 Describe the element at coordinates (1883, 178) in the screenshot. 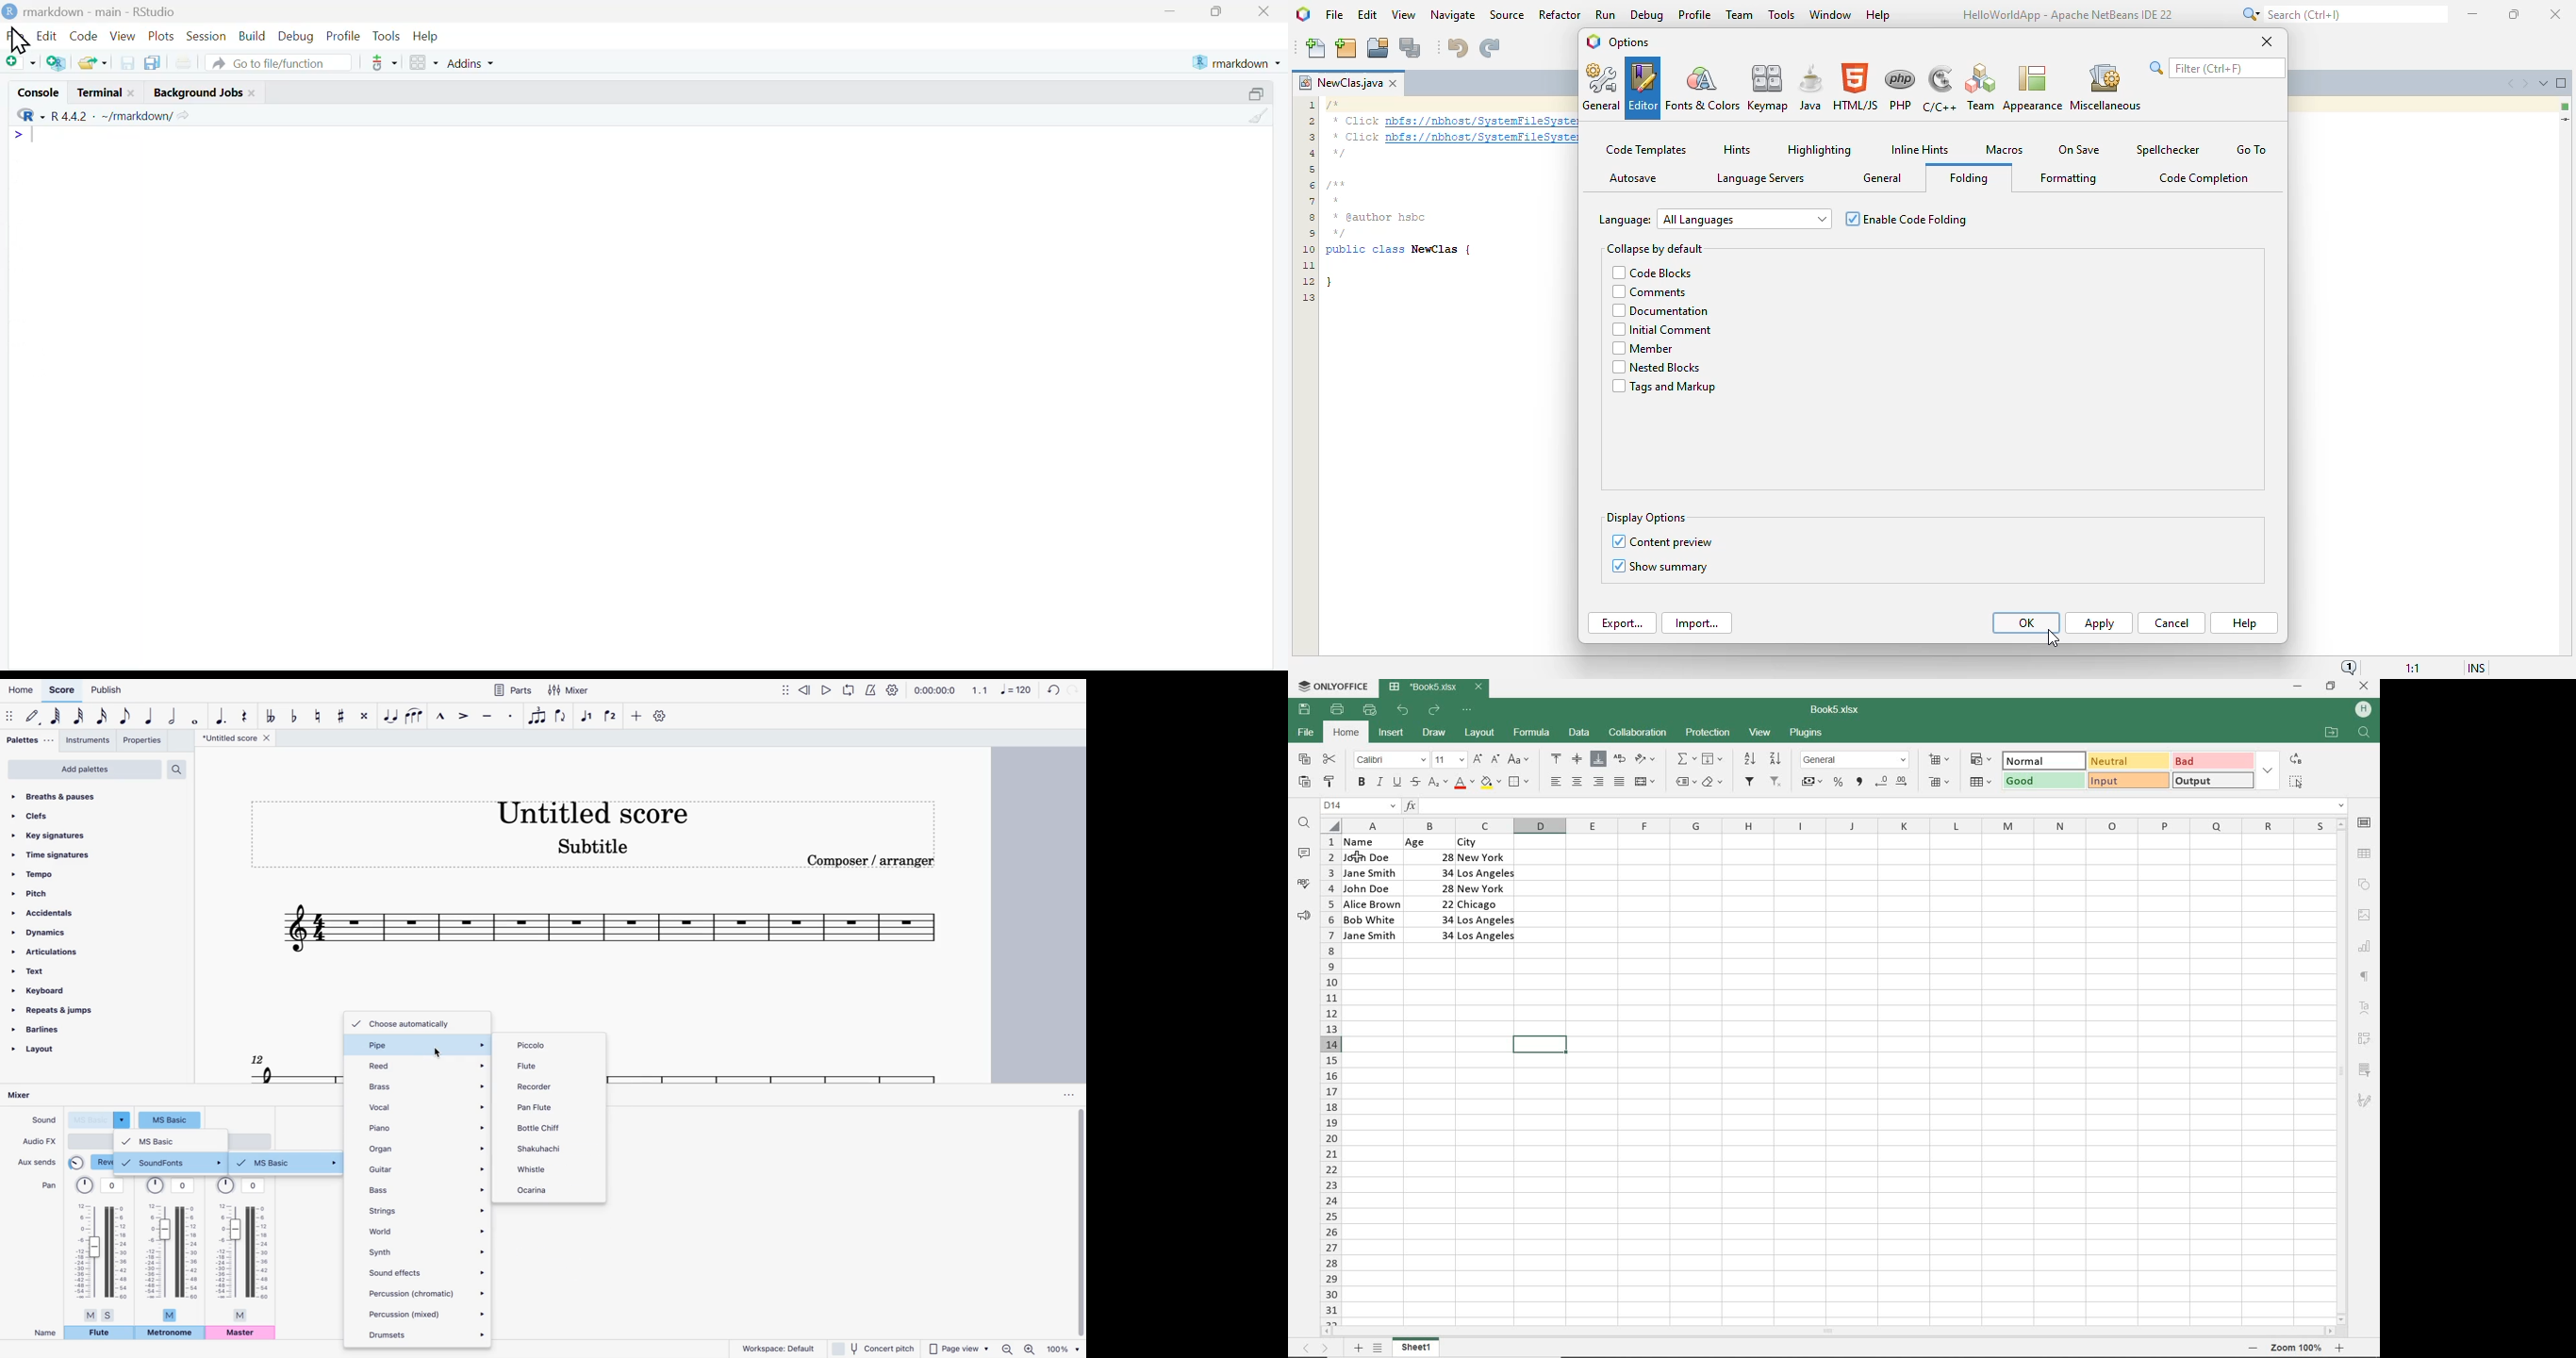

I see `general` at that location.